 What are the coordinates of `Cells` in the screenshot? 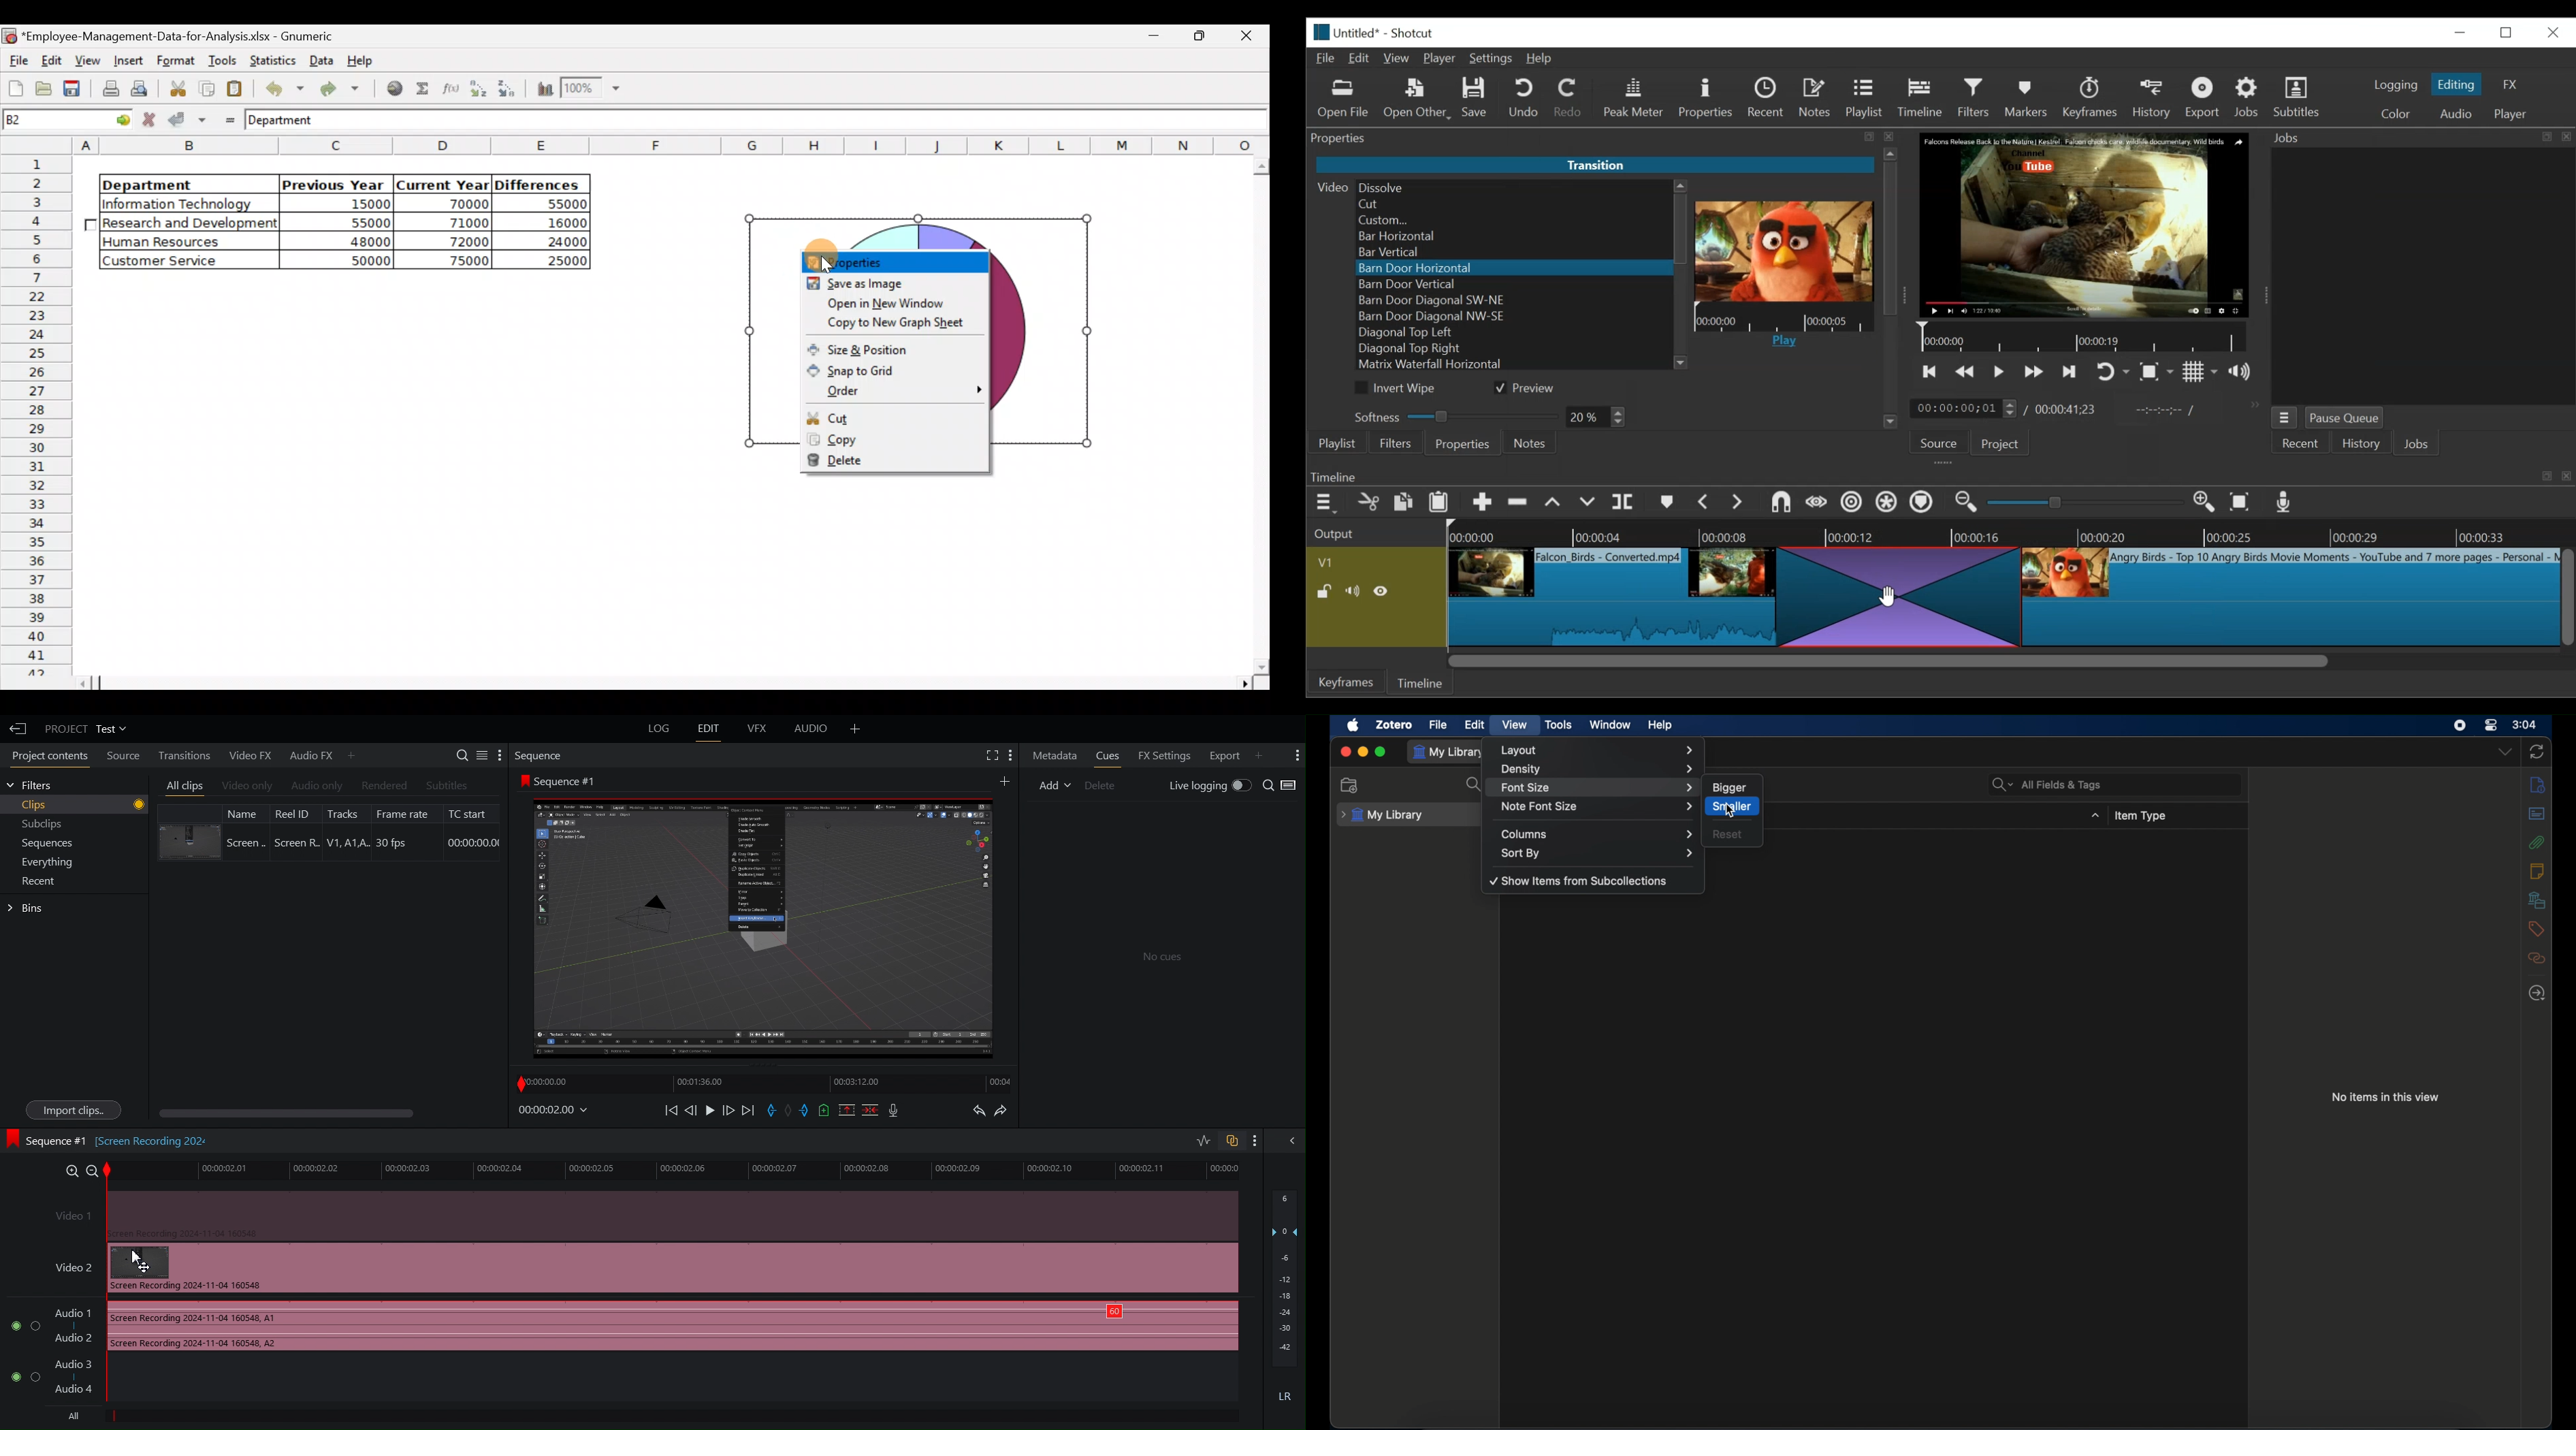 It's located at (406, 482).